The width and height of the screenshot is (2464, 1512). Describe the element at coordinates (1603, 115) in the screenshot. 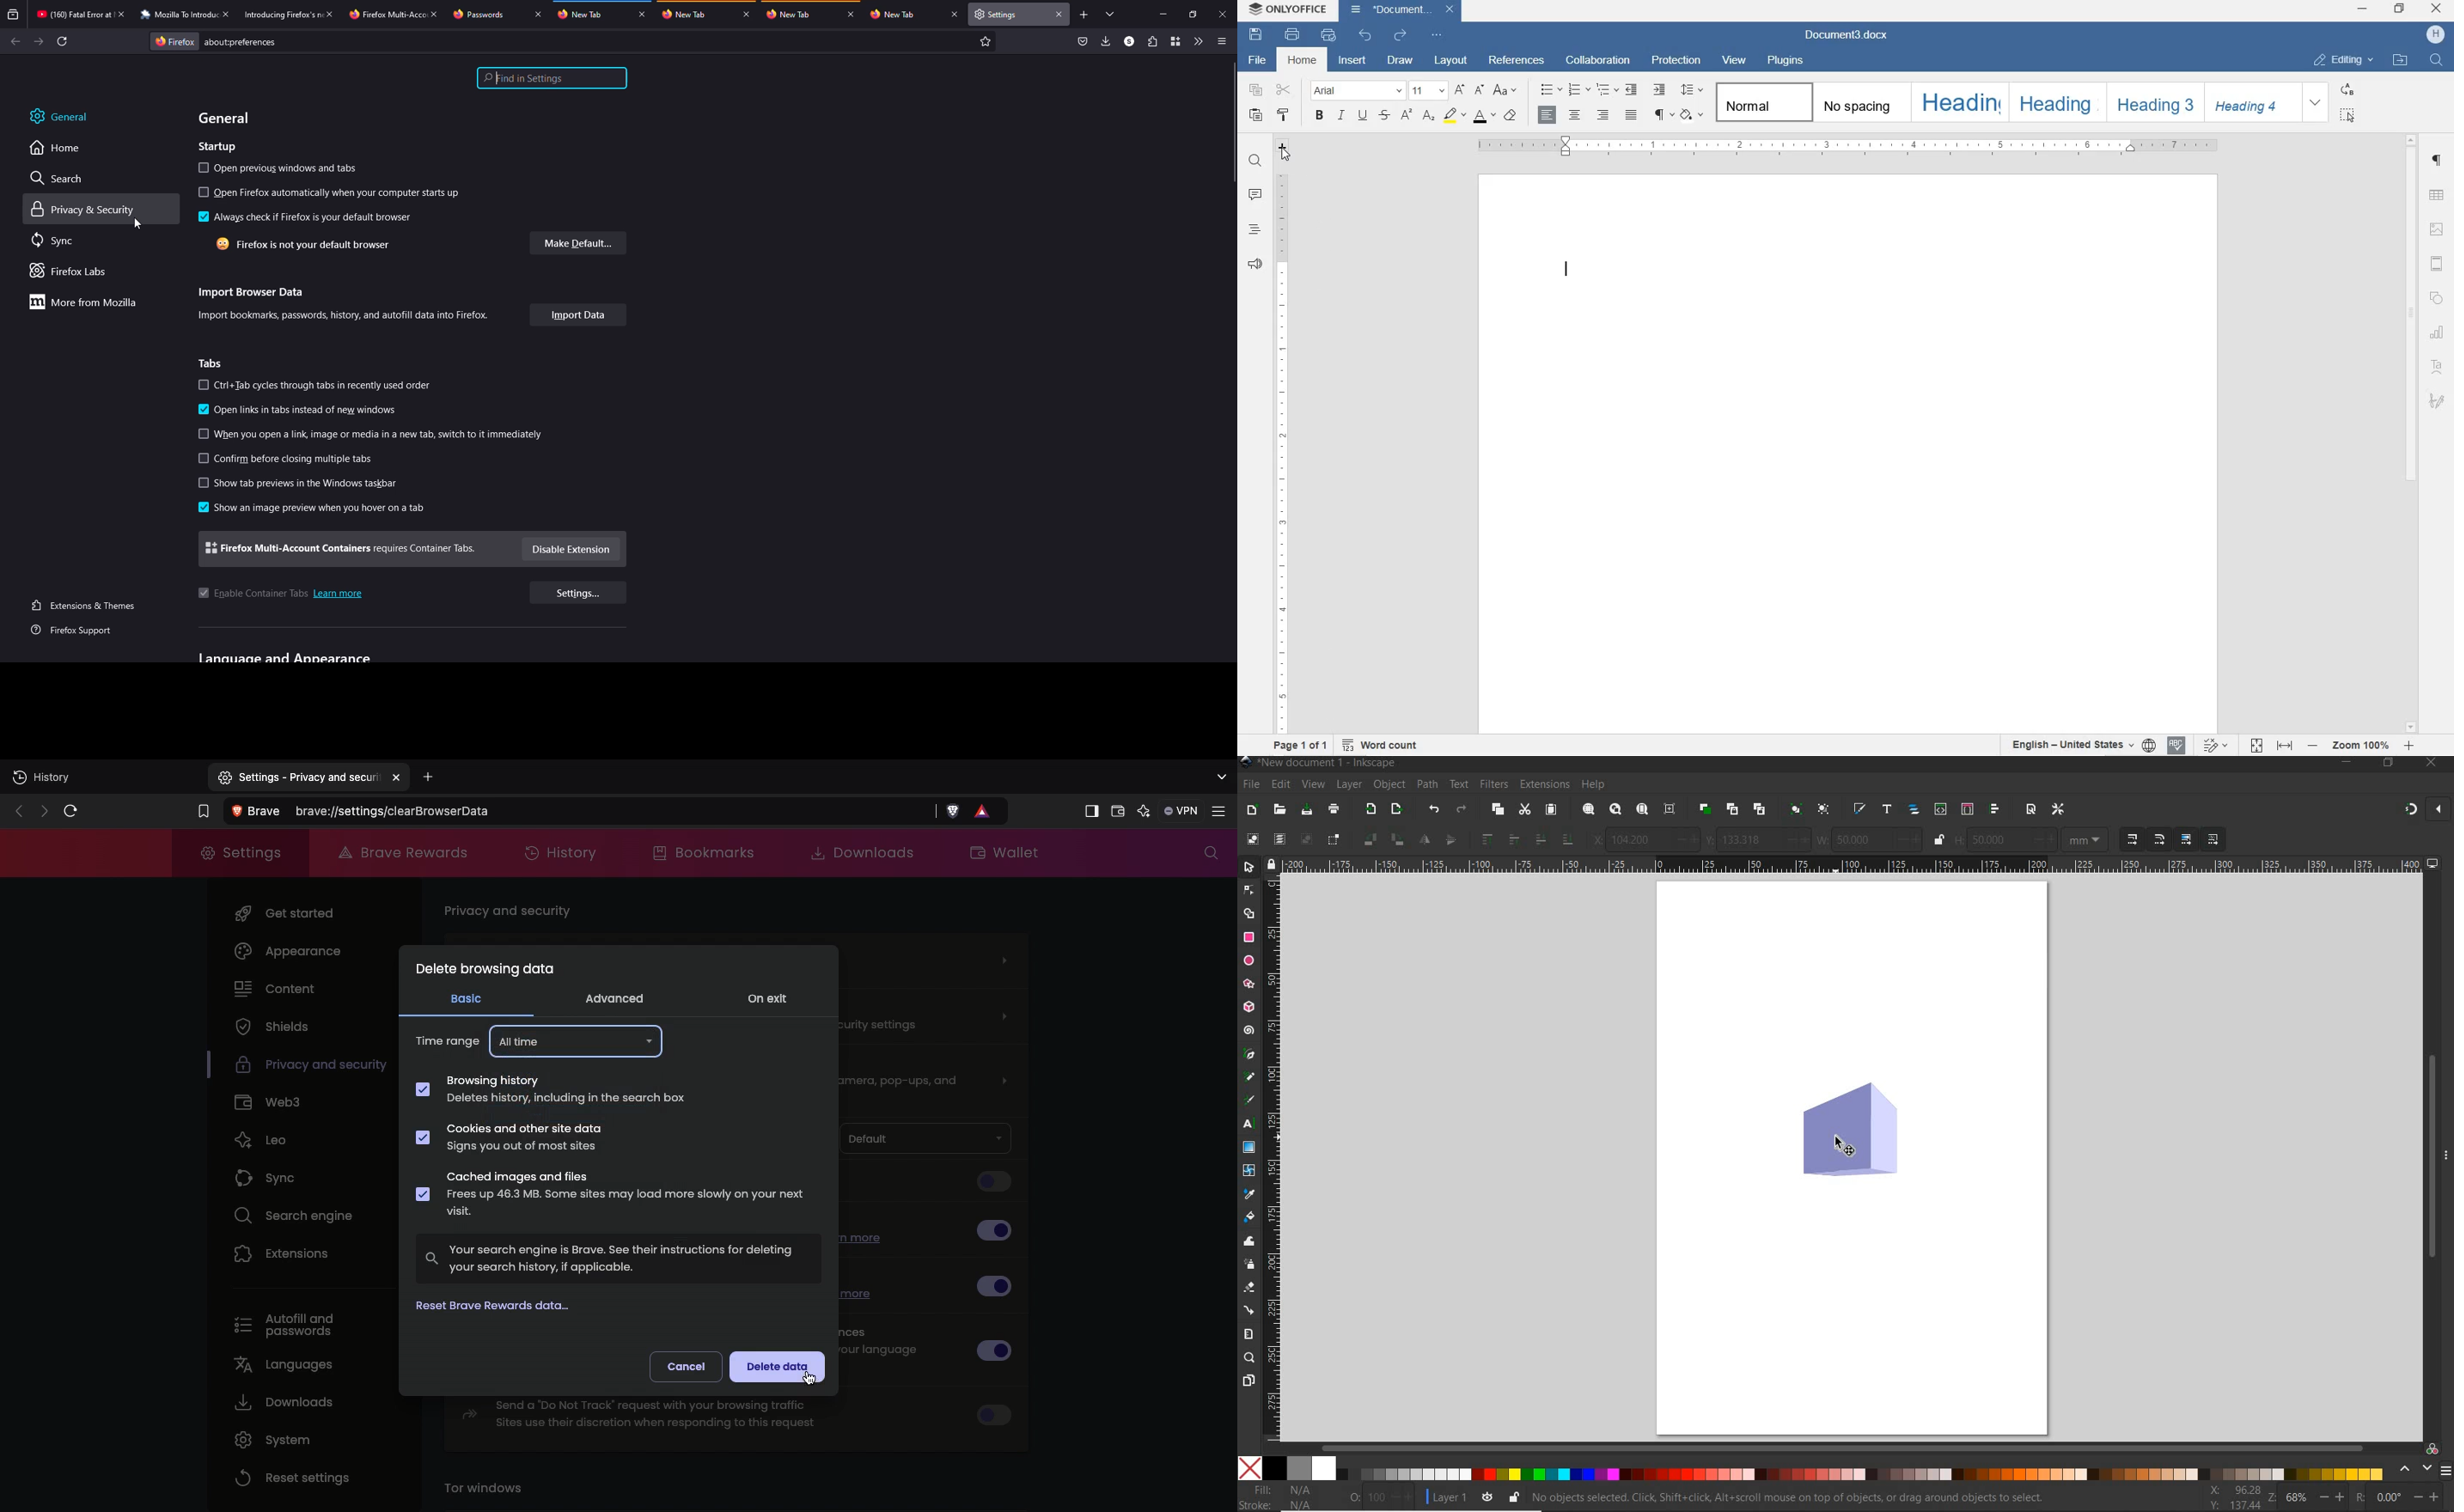

I see `RIGHT ALIGNMENT` at that location.